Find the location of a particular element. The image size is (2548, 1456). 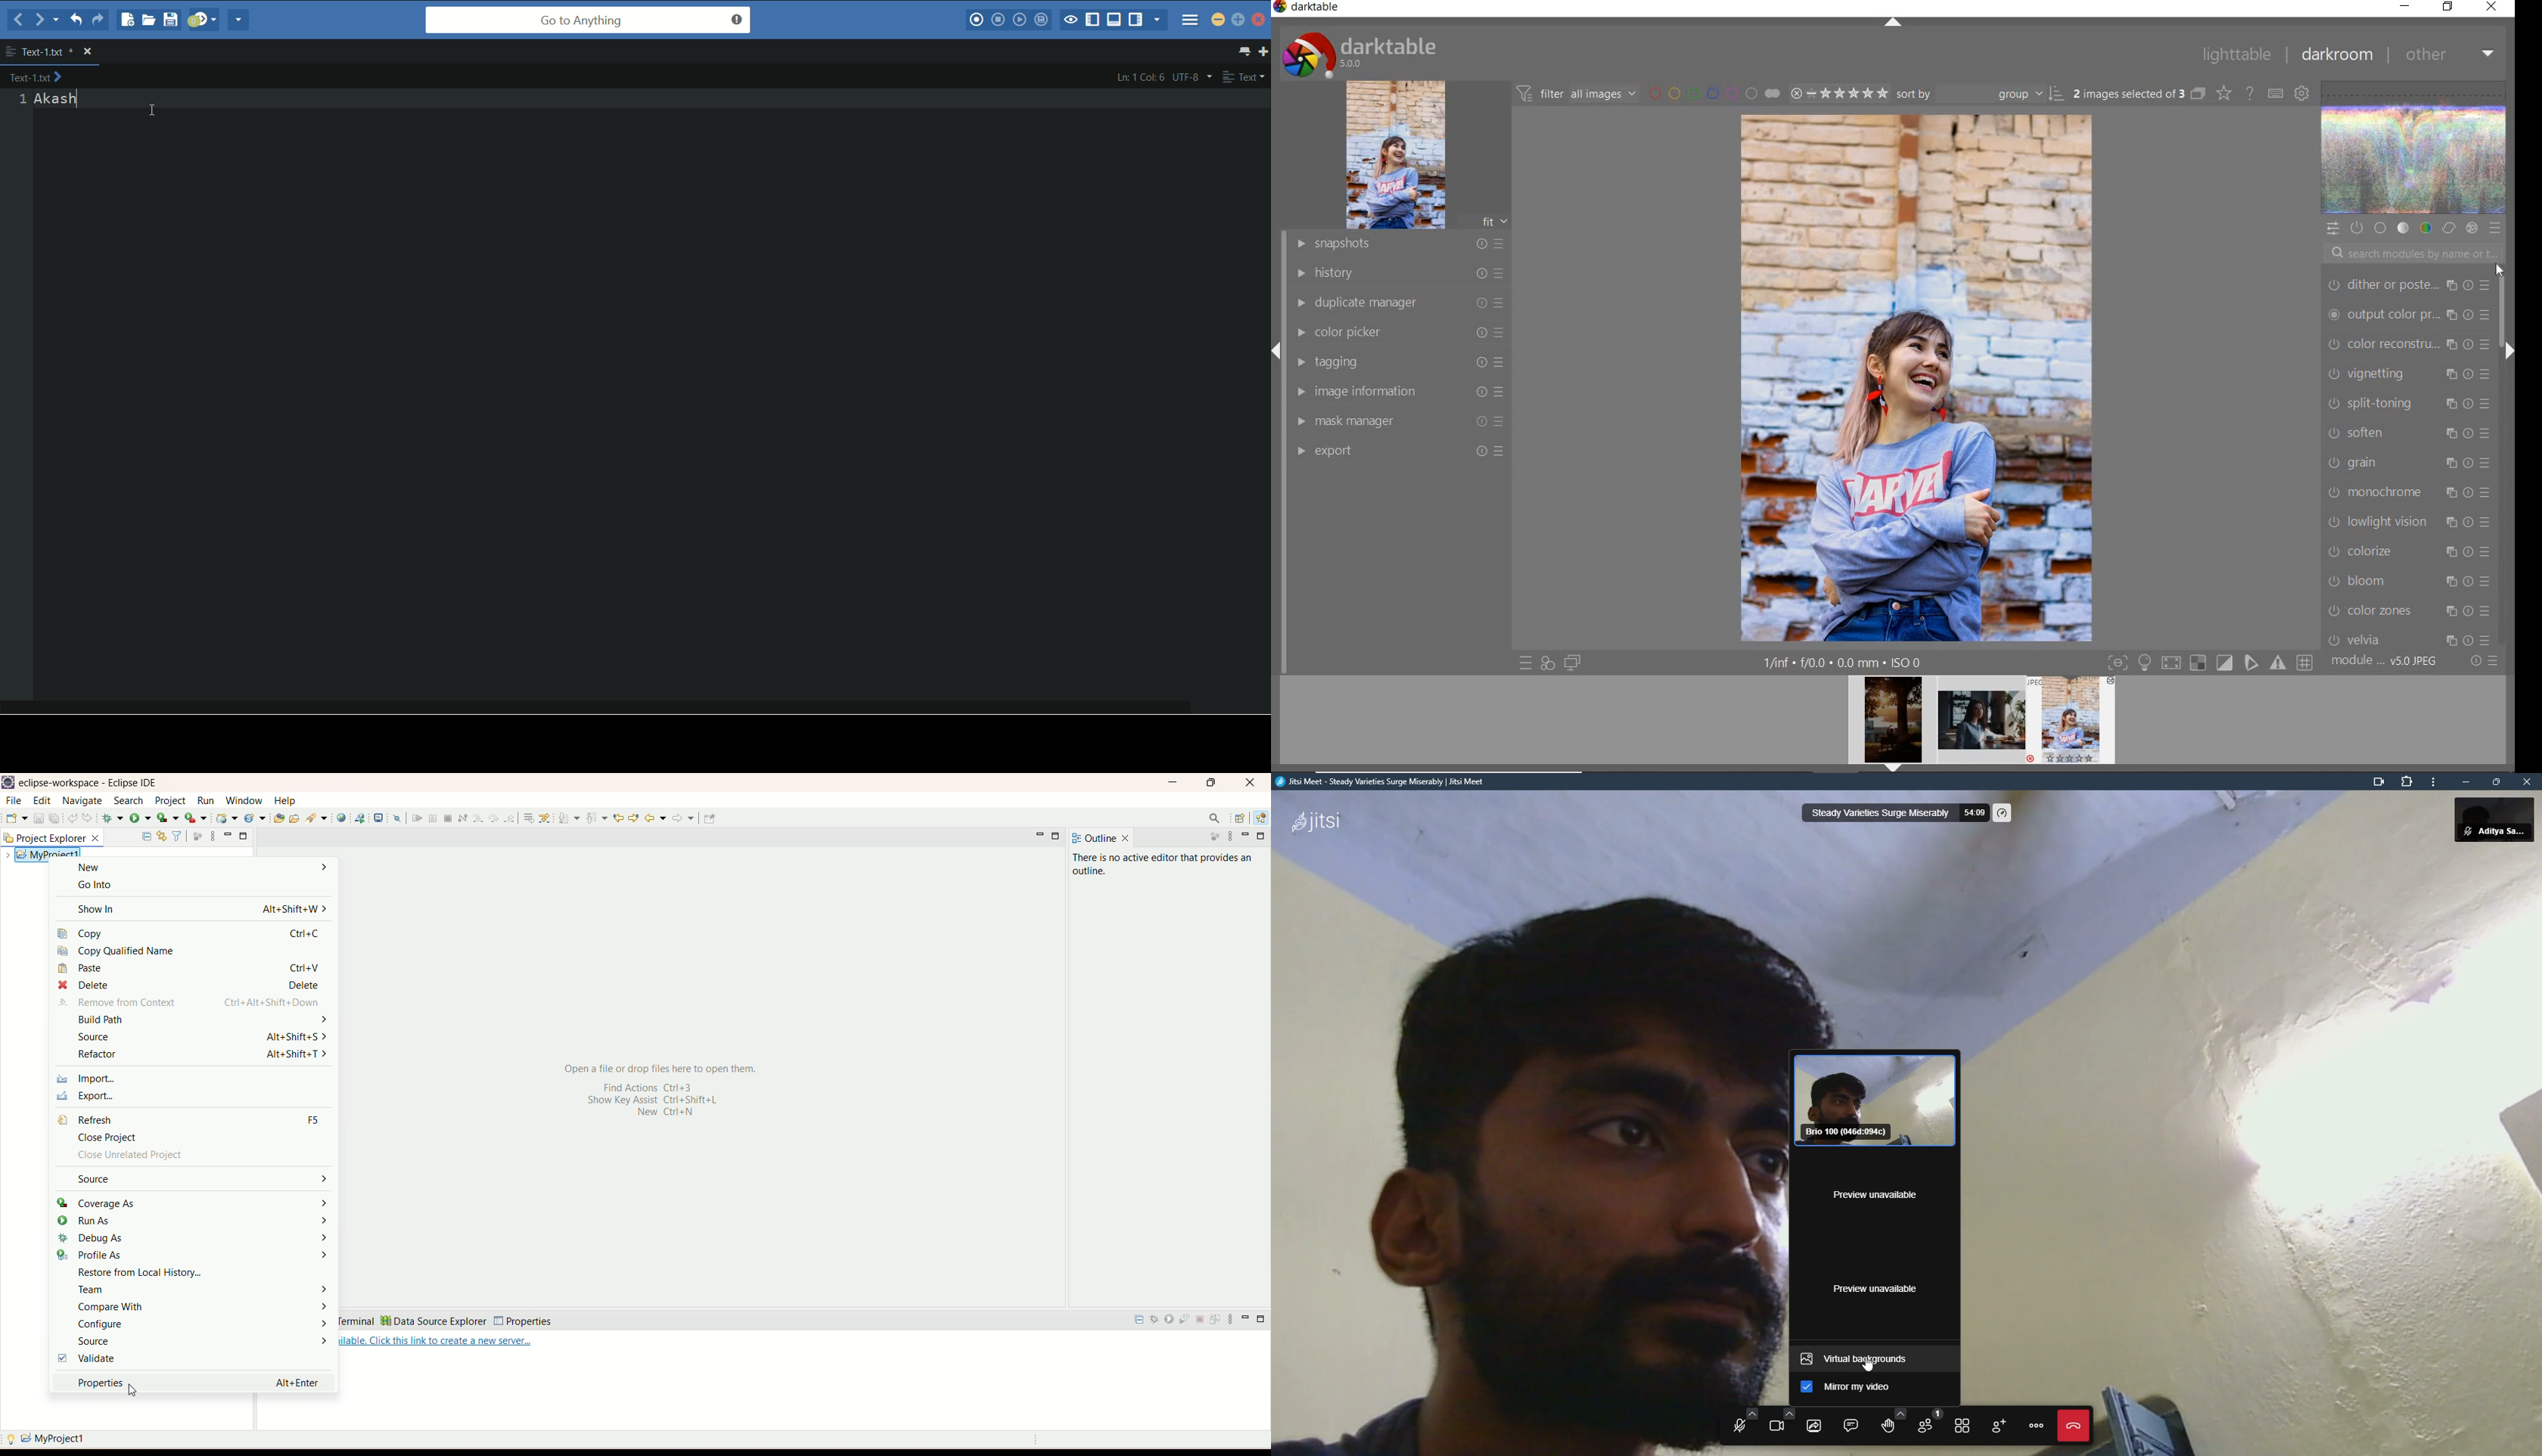

graduated density is located at coordinates (2406, 281).